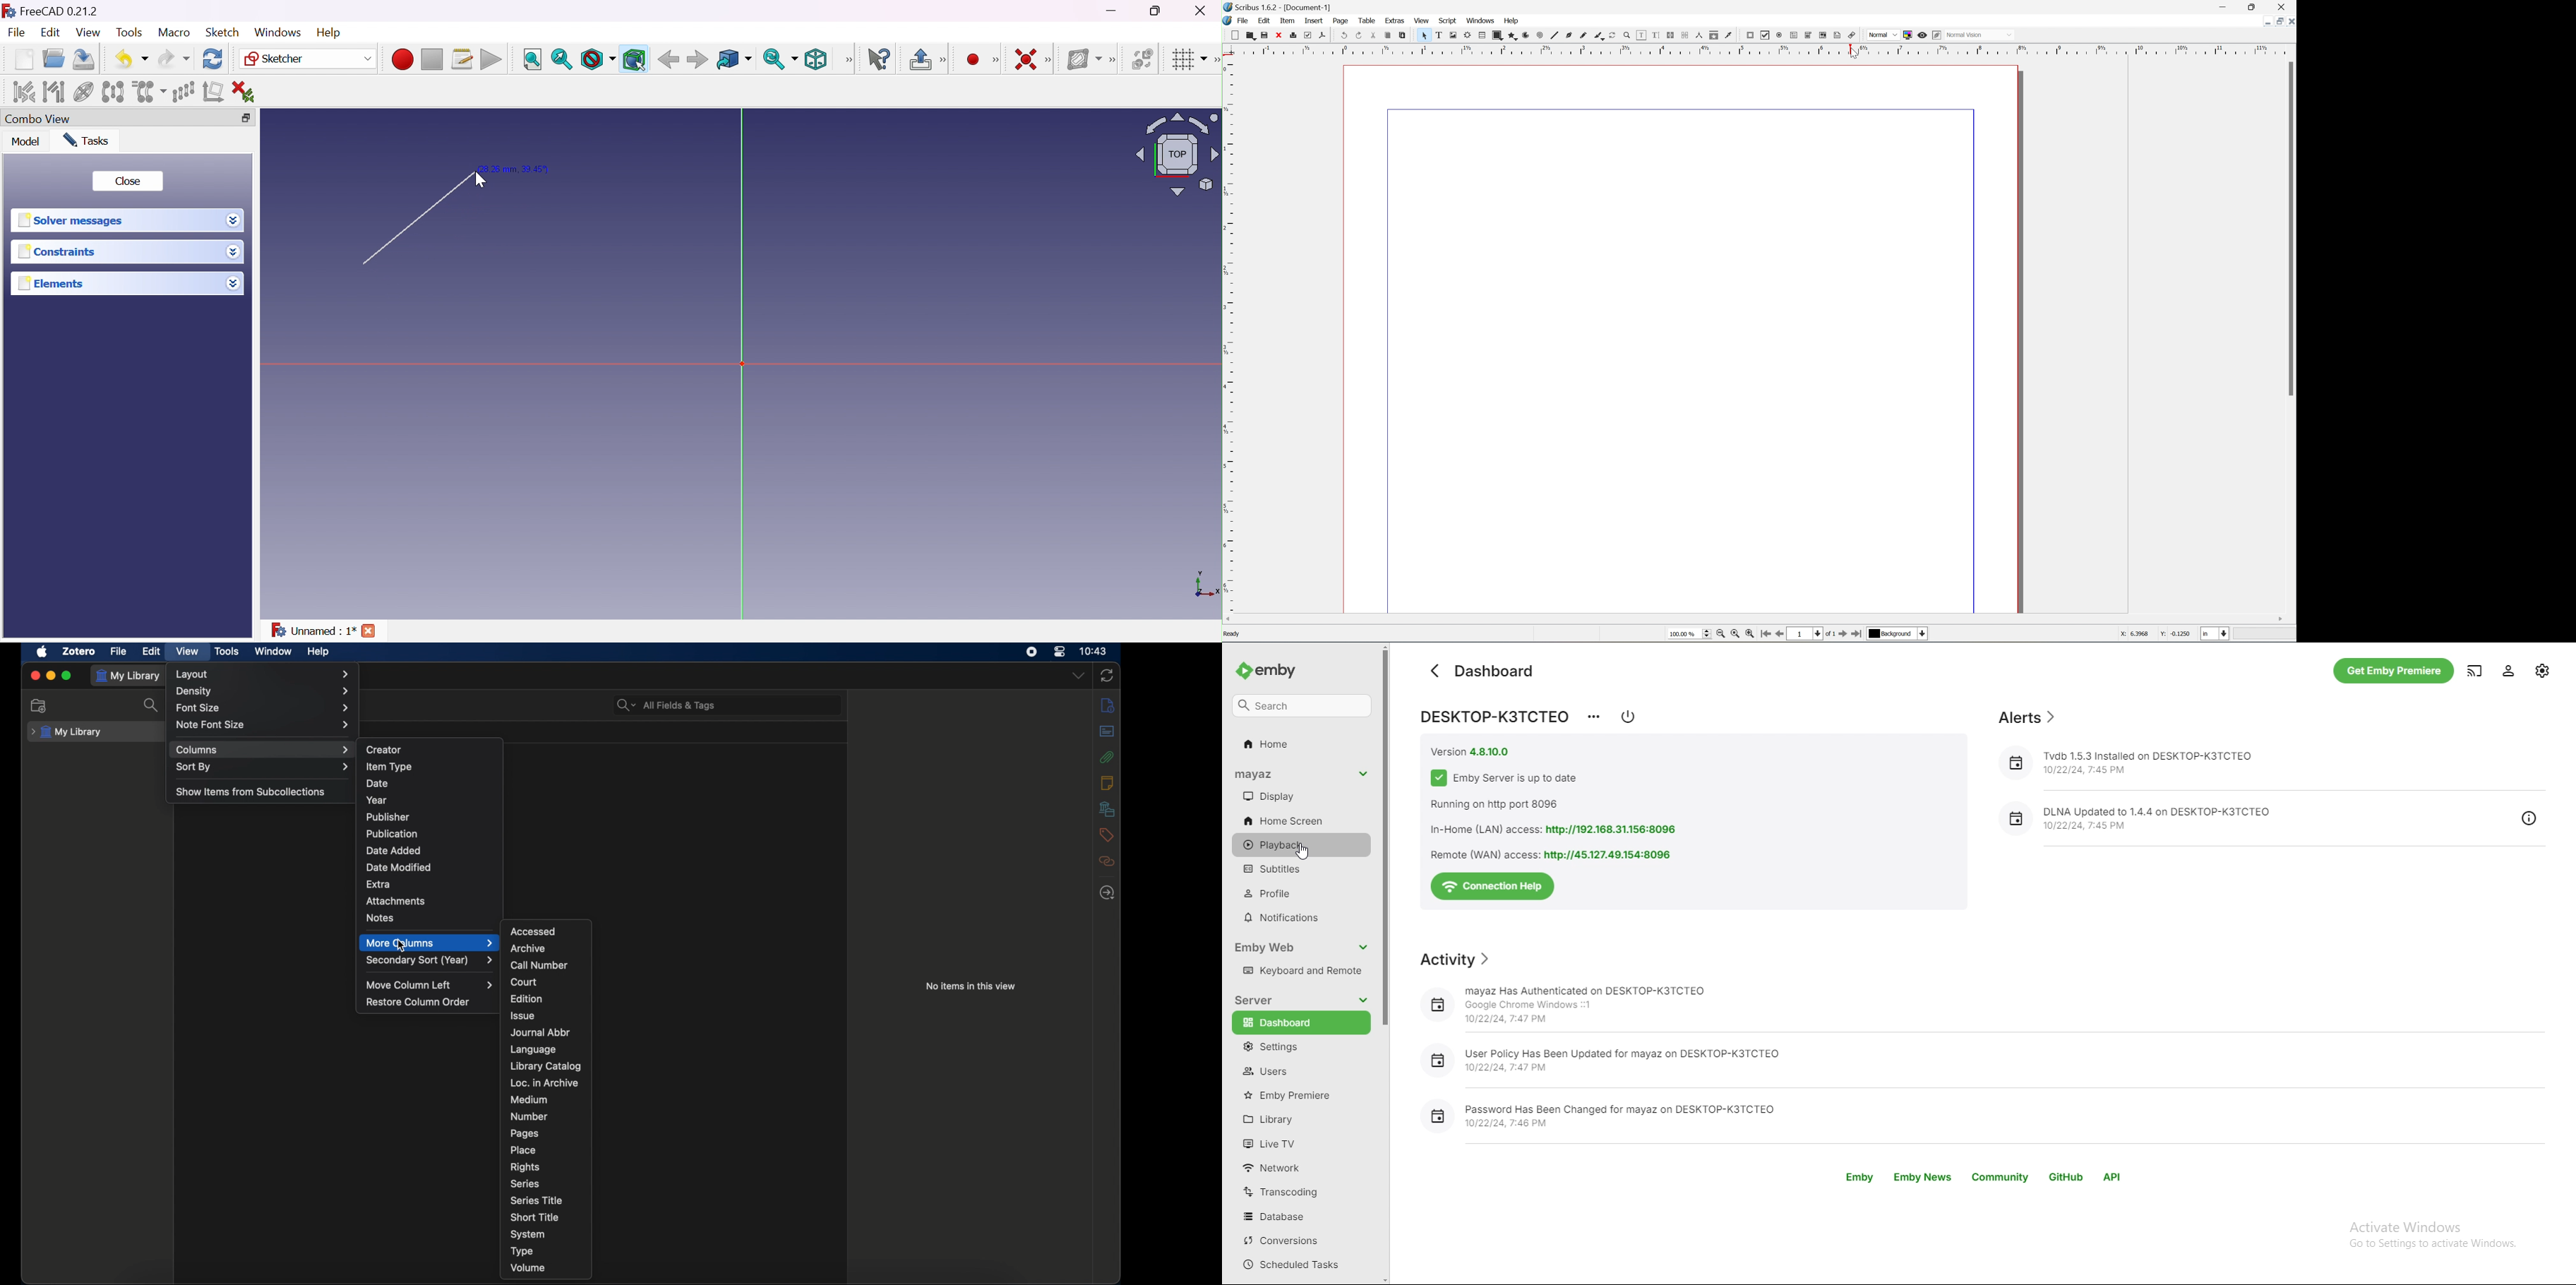 The width and height of the screenshot is (2576, 1288). I want to click on Sketcher, so click(309, 60).